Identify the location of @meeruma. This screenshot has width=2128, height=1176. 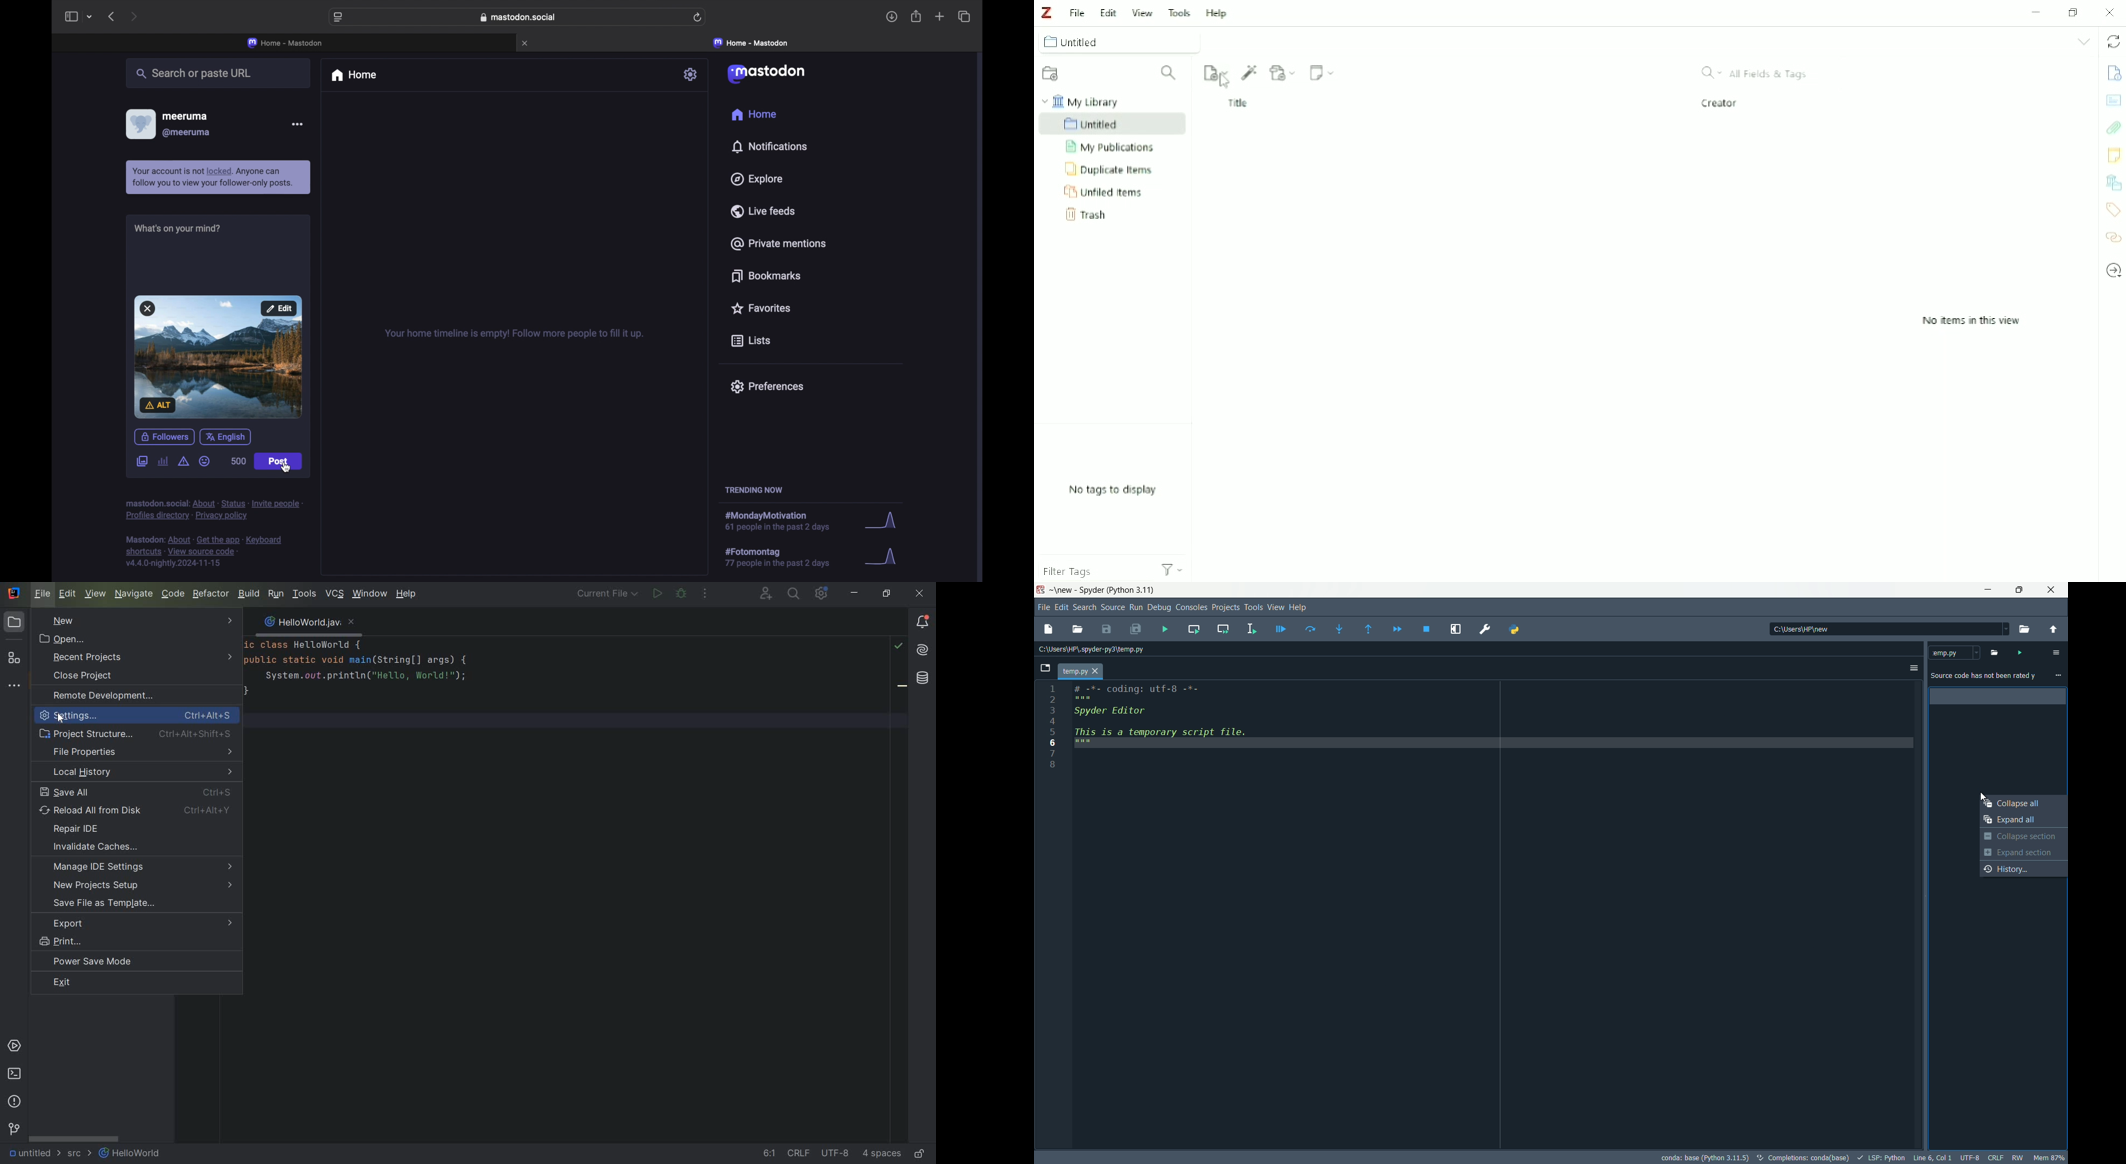
(188, 133).